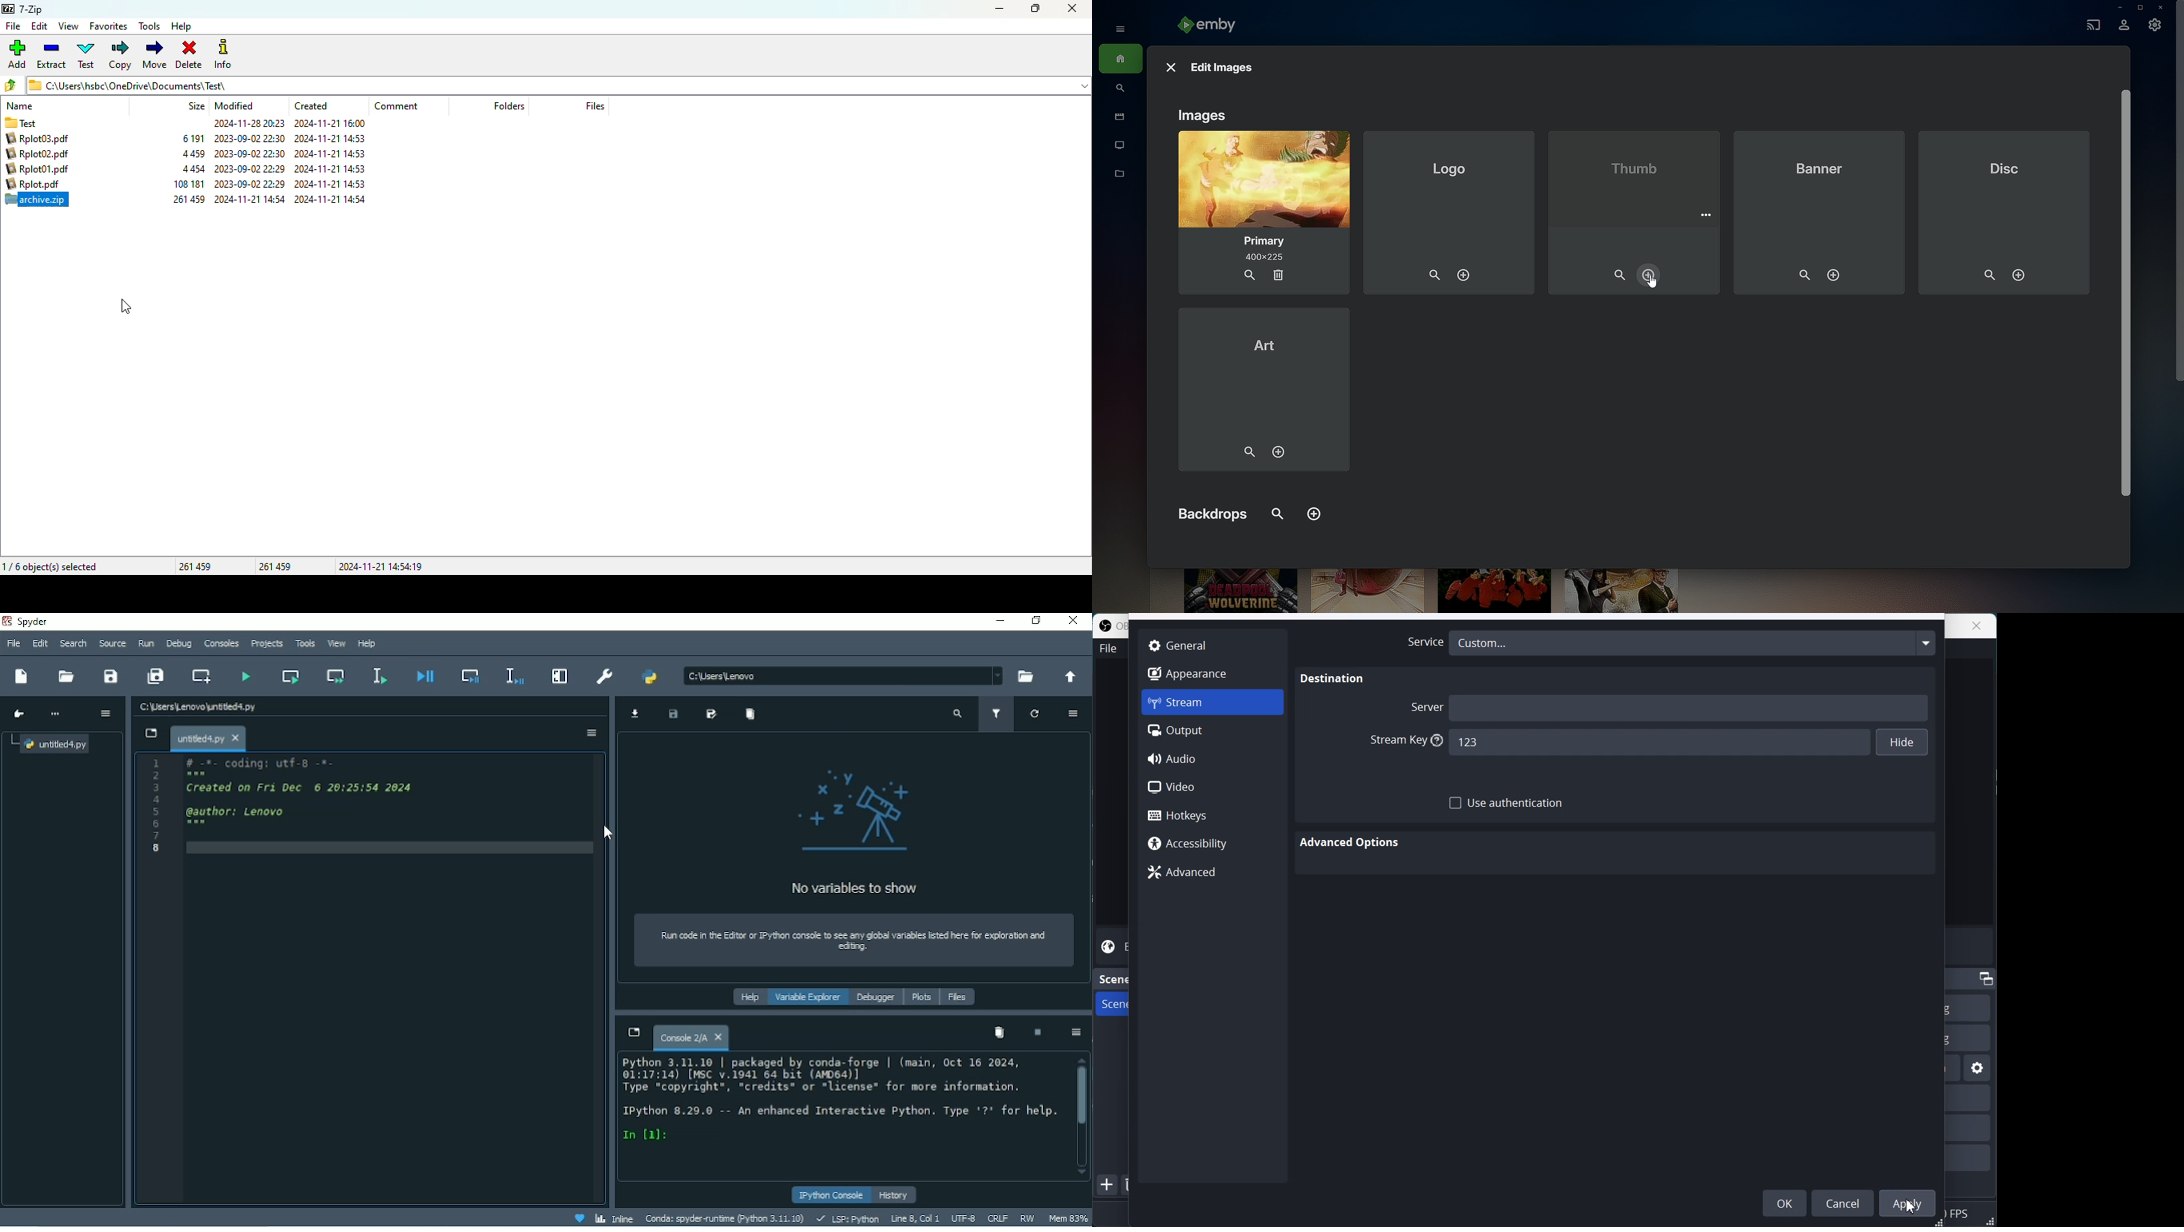  I want to click on copy, so click(120, 55).